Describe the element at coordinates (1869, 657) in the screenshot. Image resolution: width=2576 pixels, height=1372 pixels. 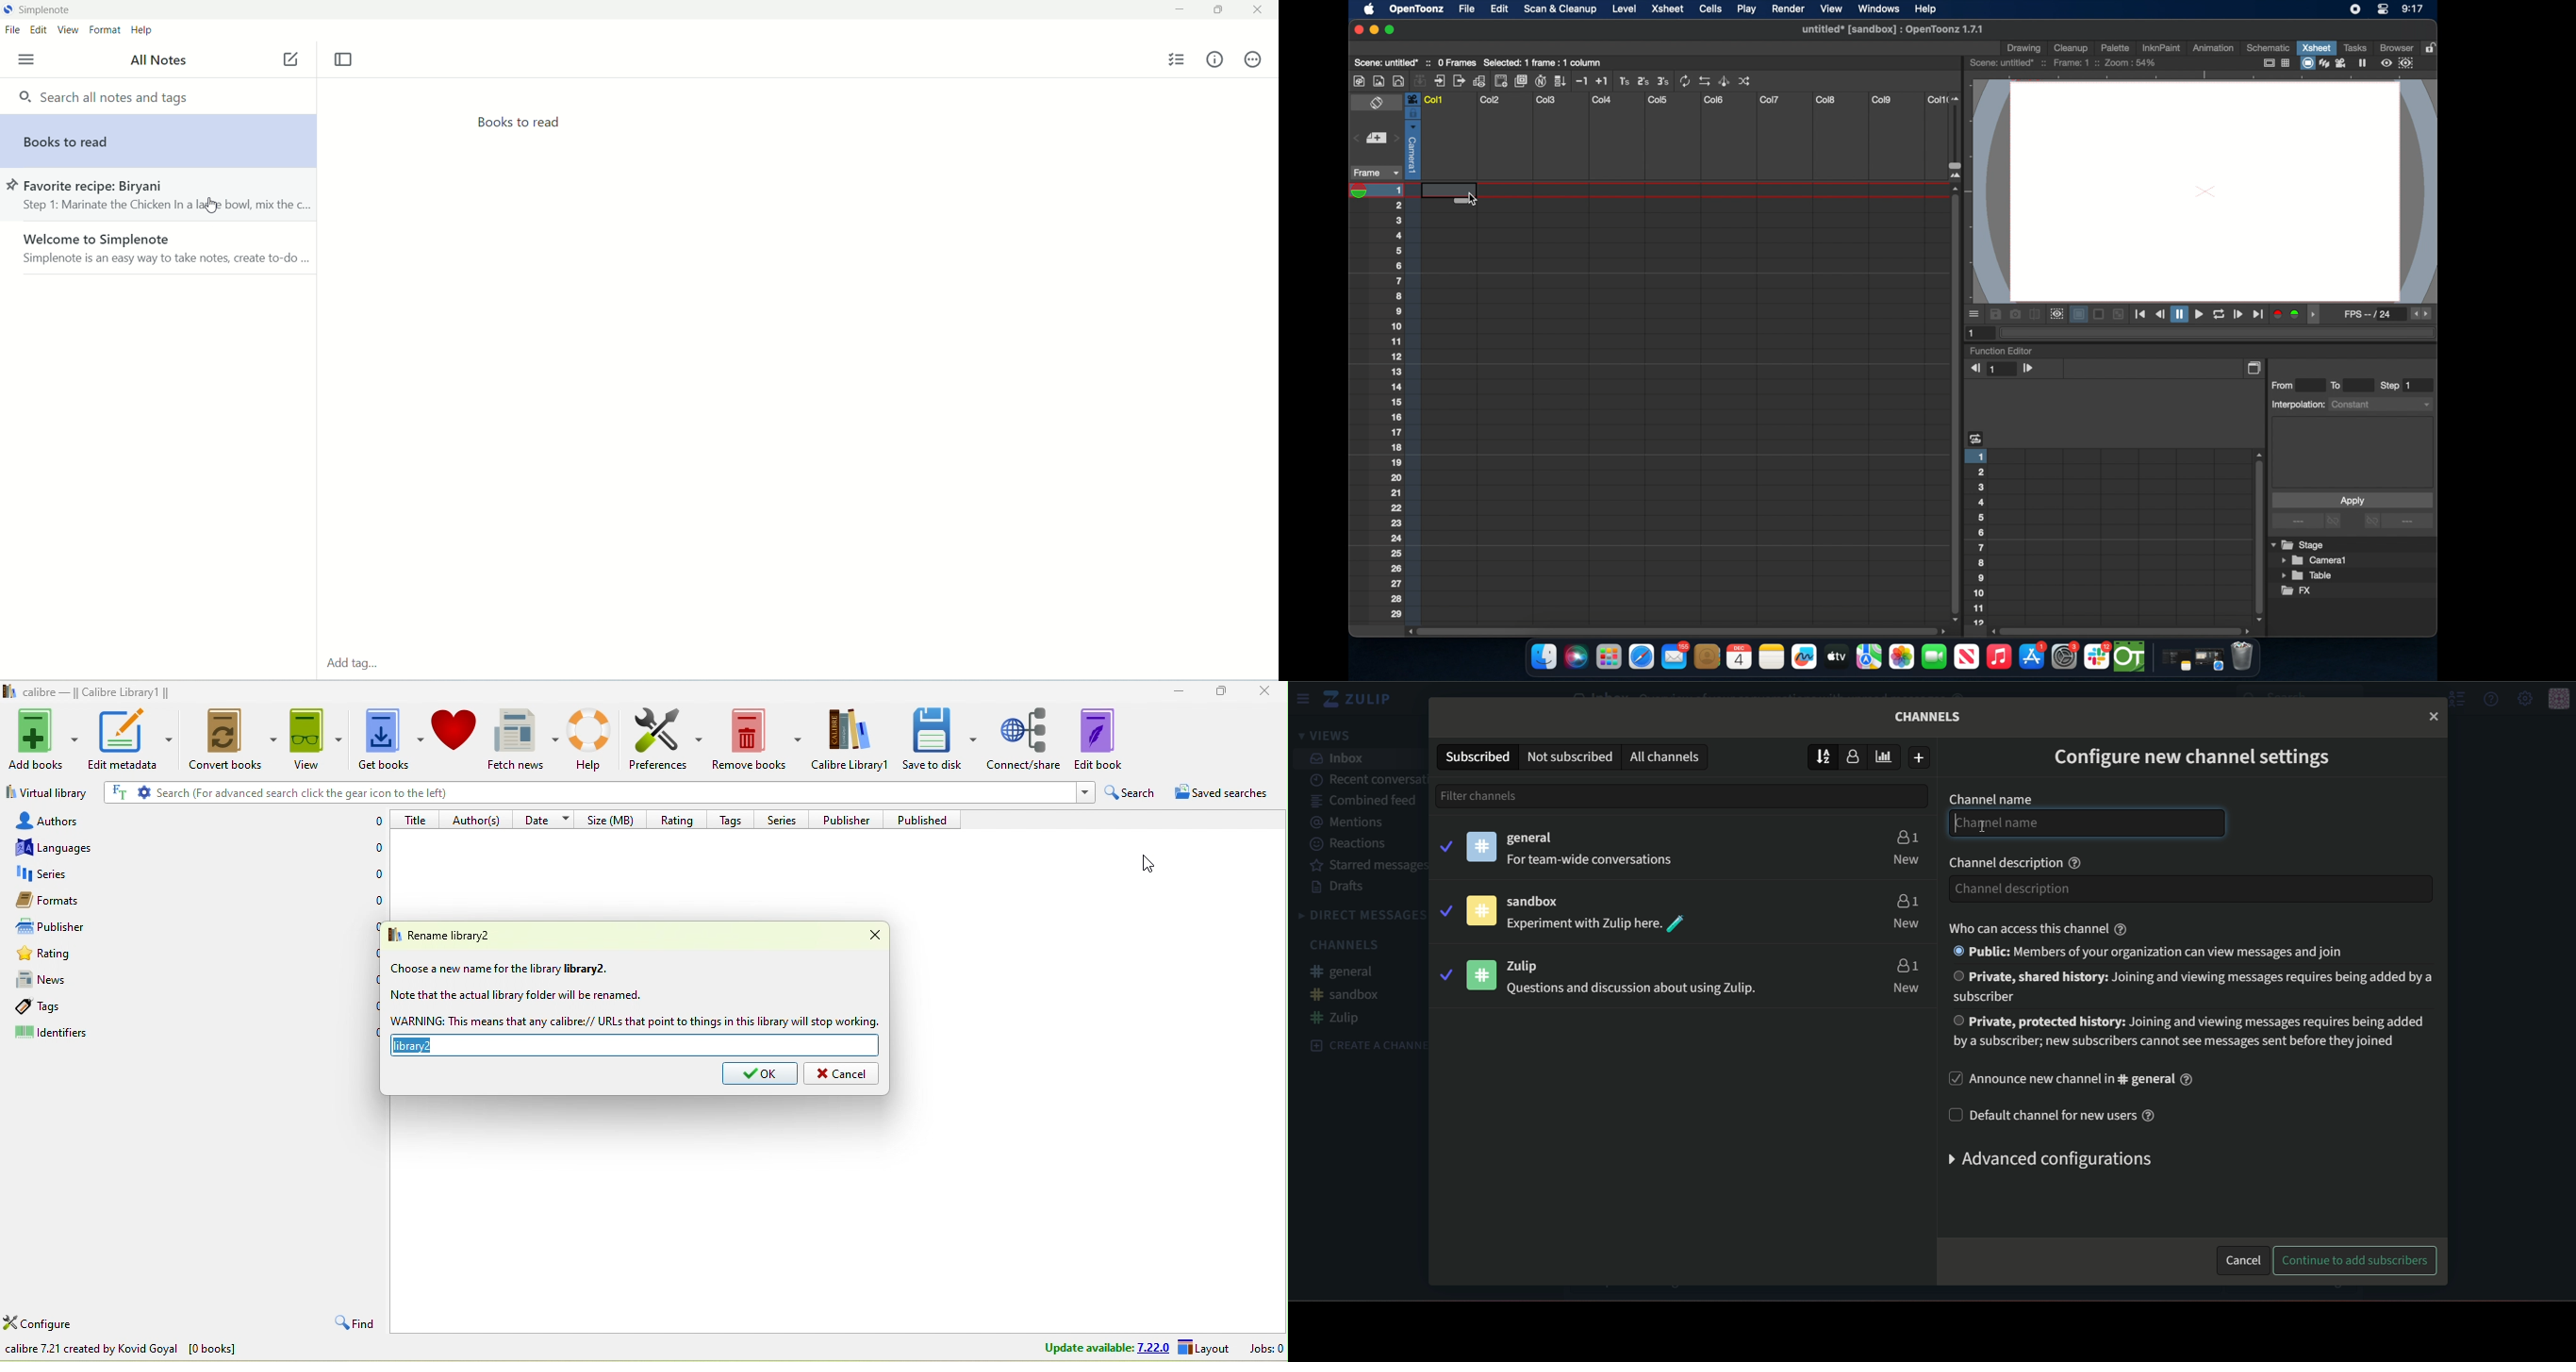
I see `imaps` at that location.